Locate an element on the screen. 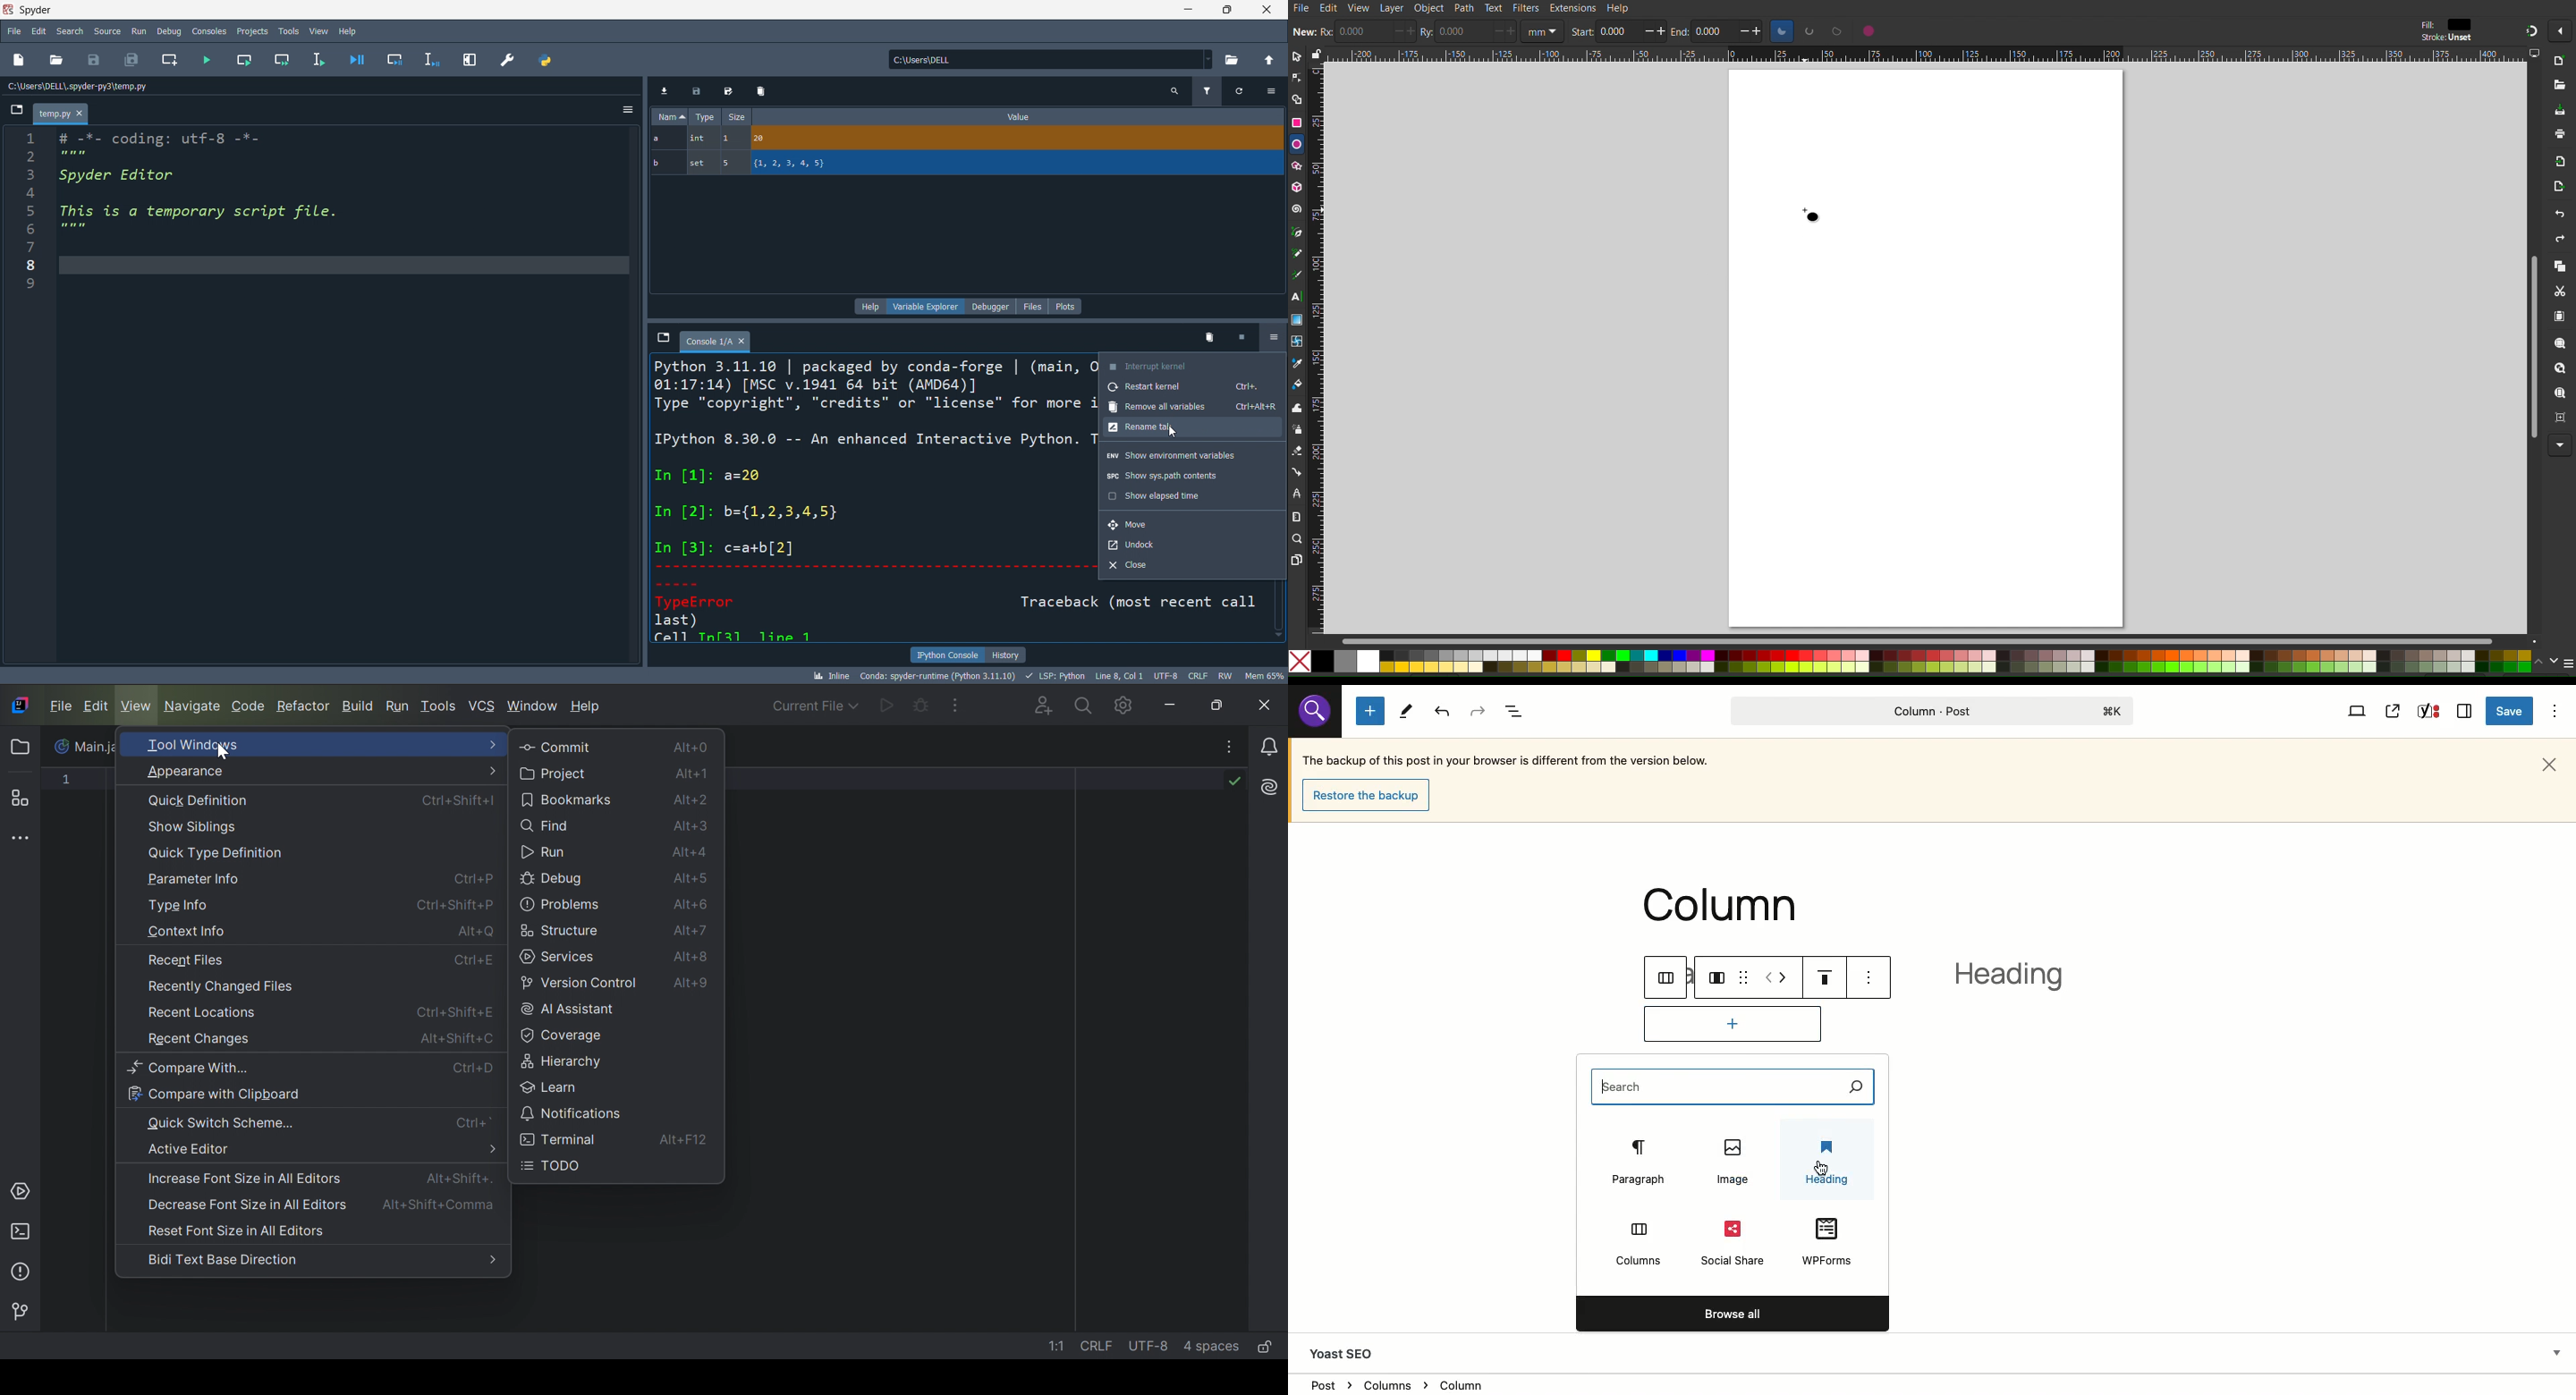 Image resolution: width=2576 pixels, height=1400 pixels. value is located at coordinates (1018, 117).